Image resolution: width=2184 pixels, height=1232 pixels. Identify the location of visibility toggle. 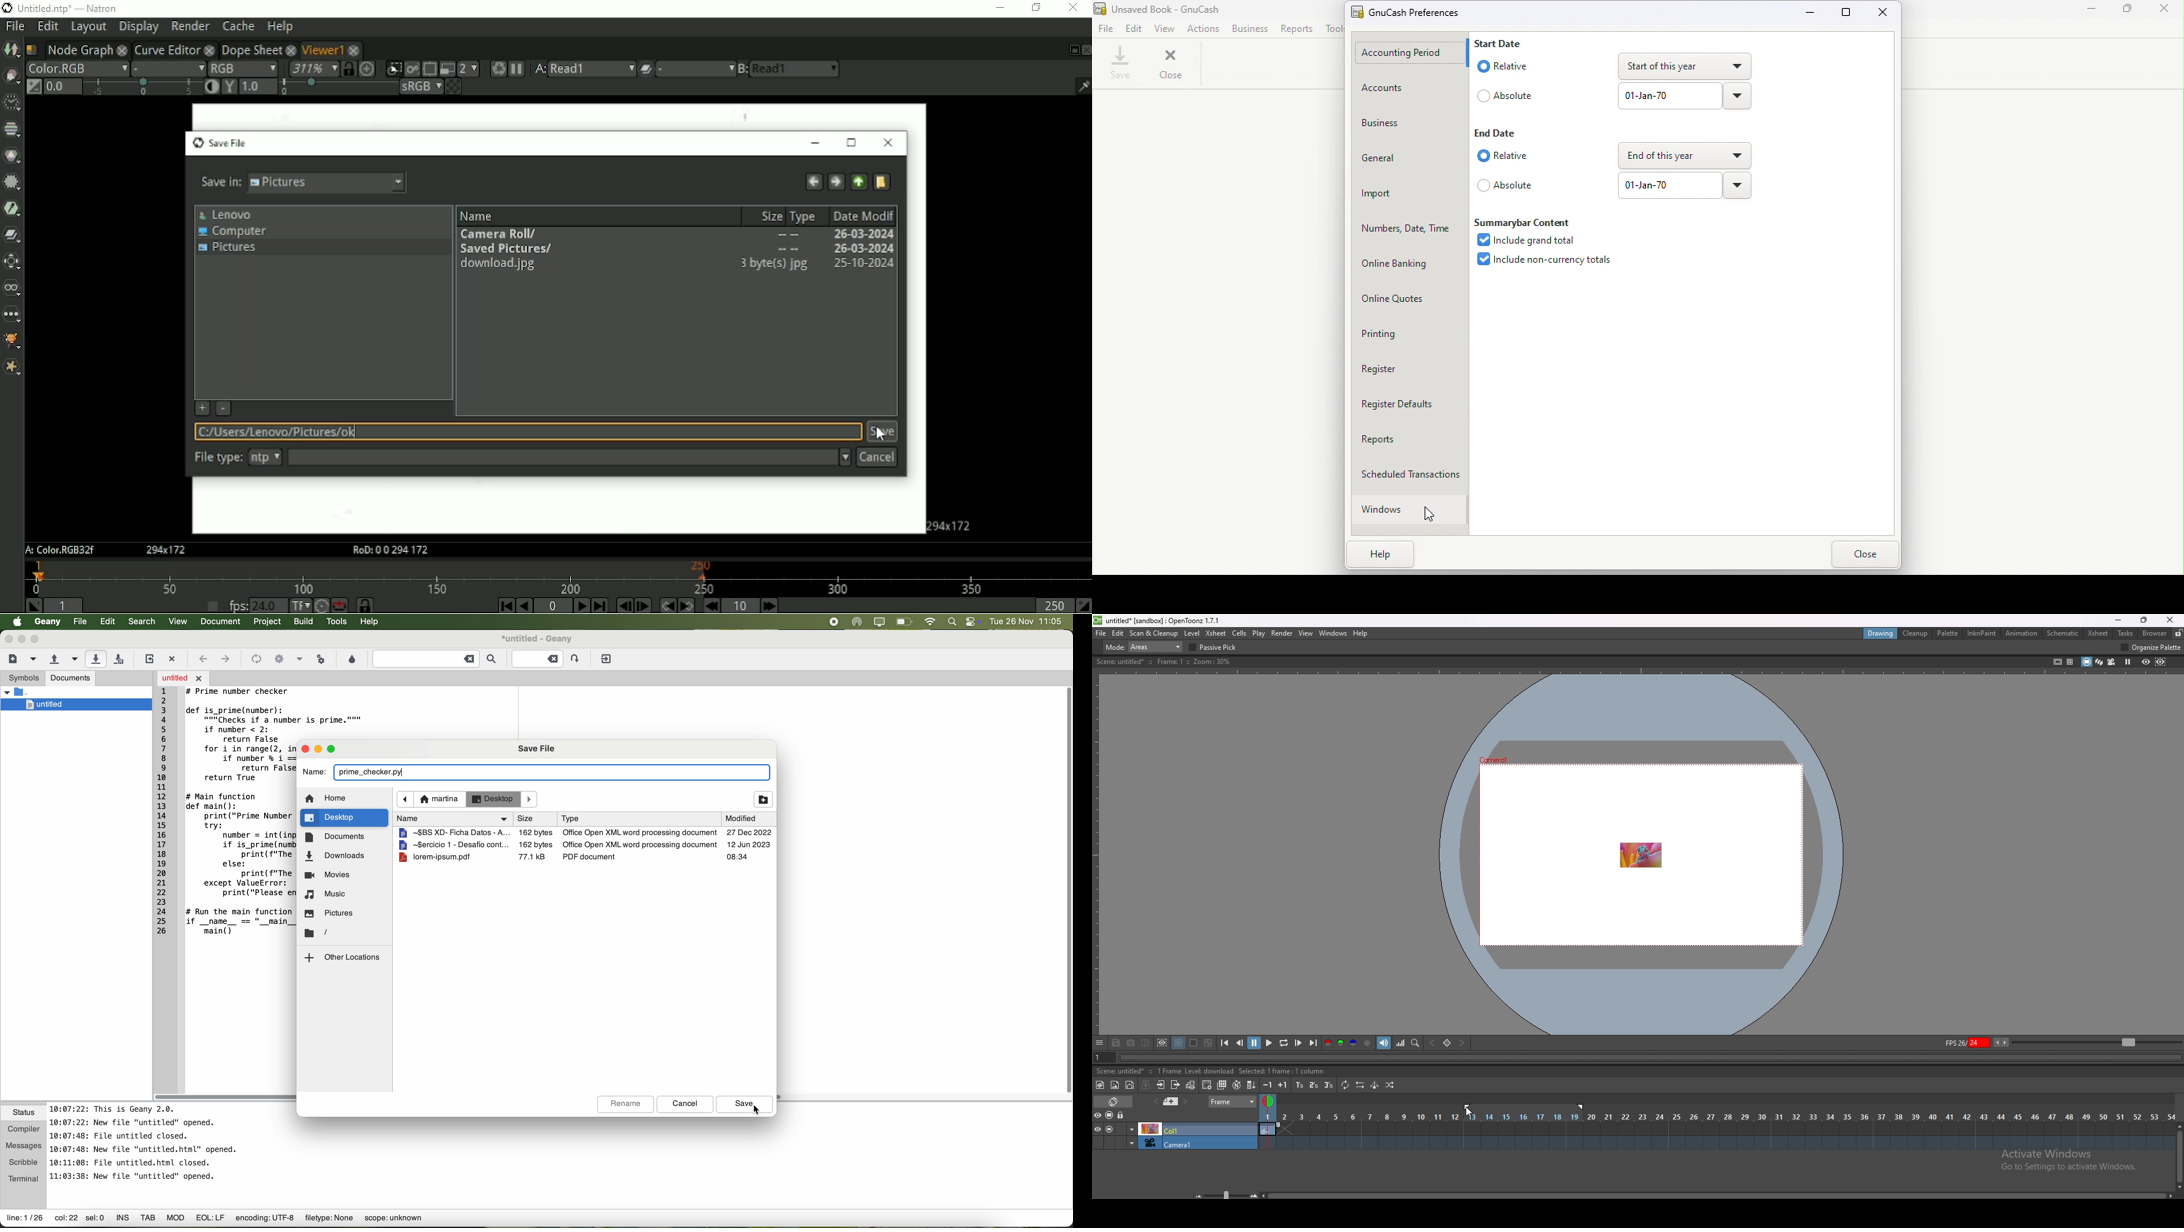
(1101, 1116).